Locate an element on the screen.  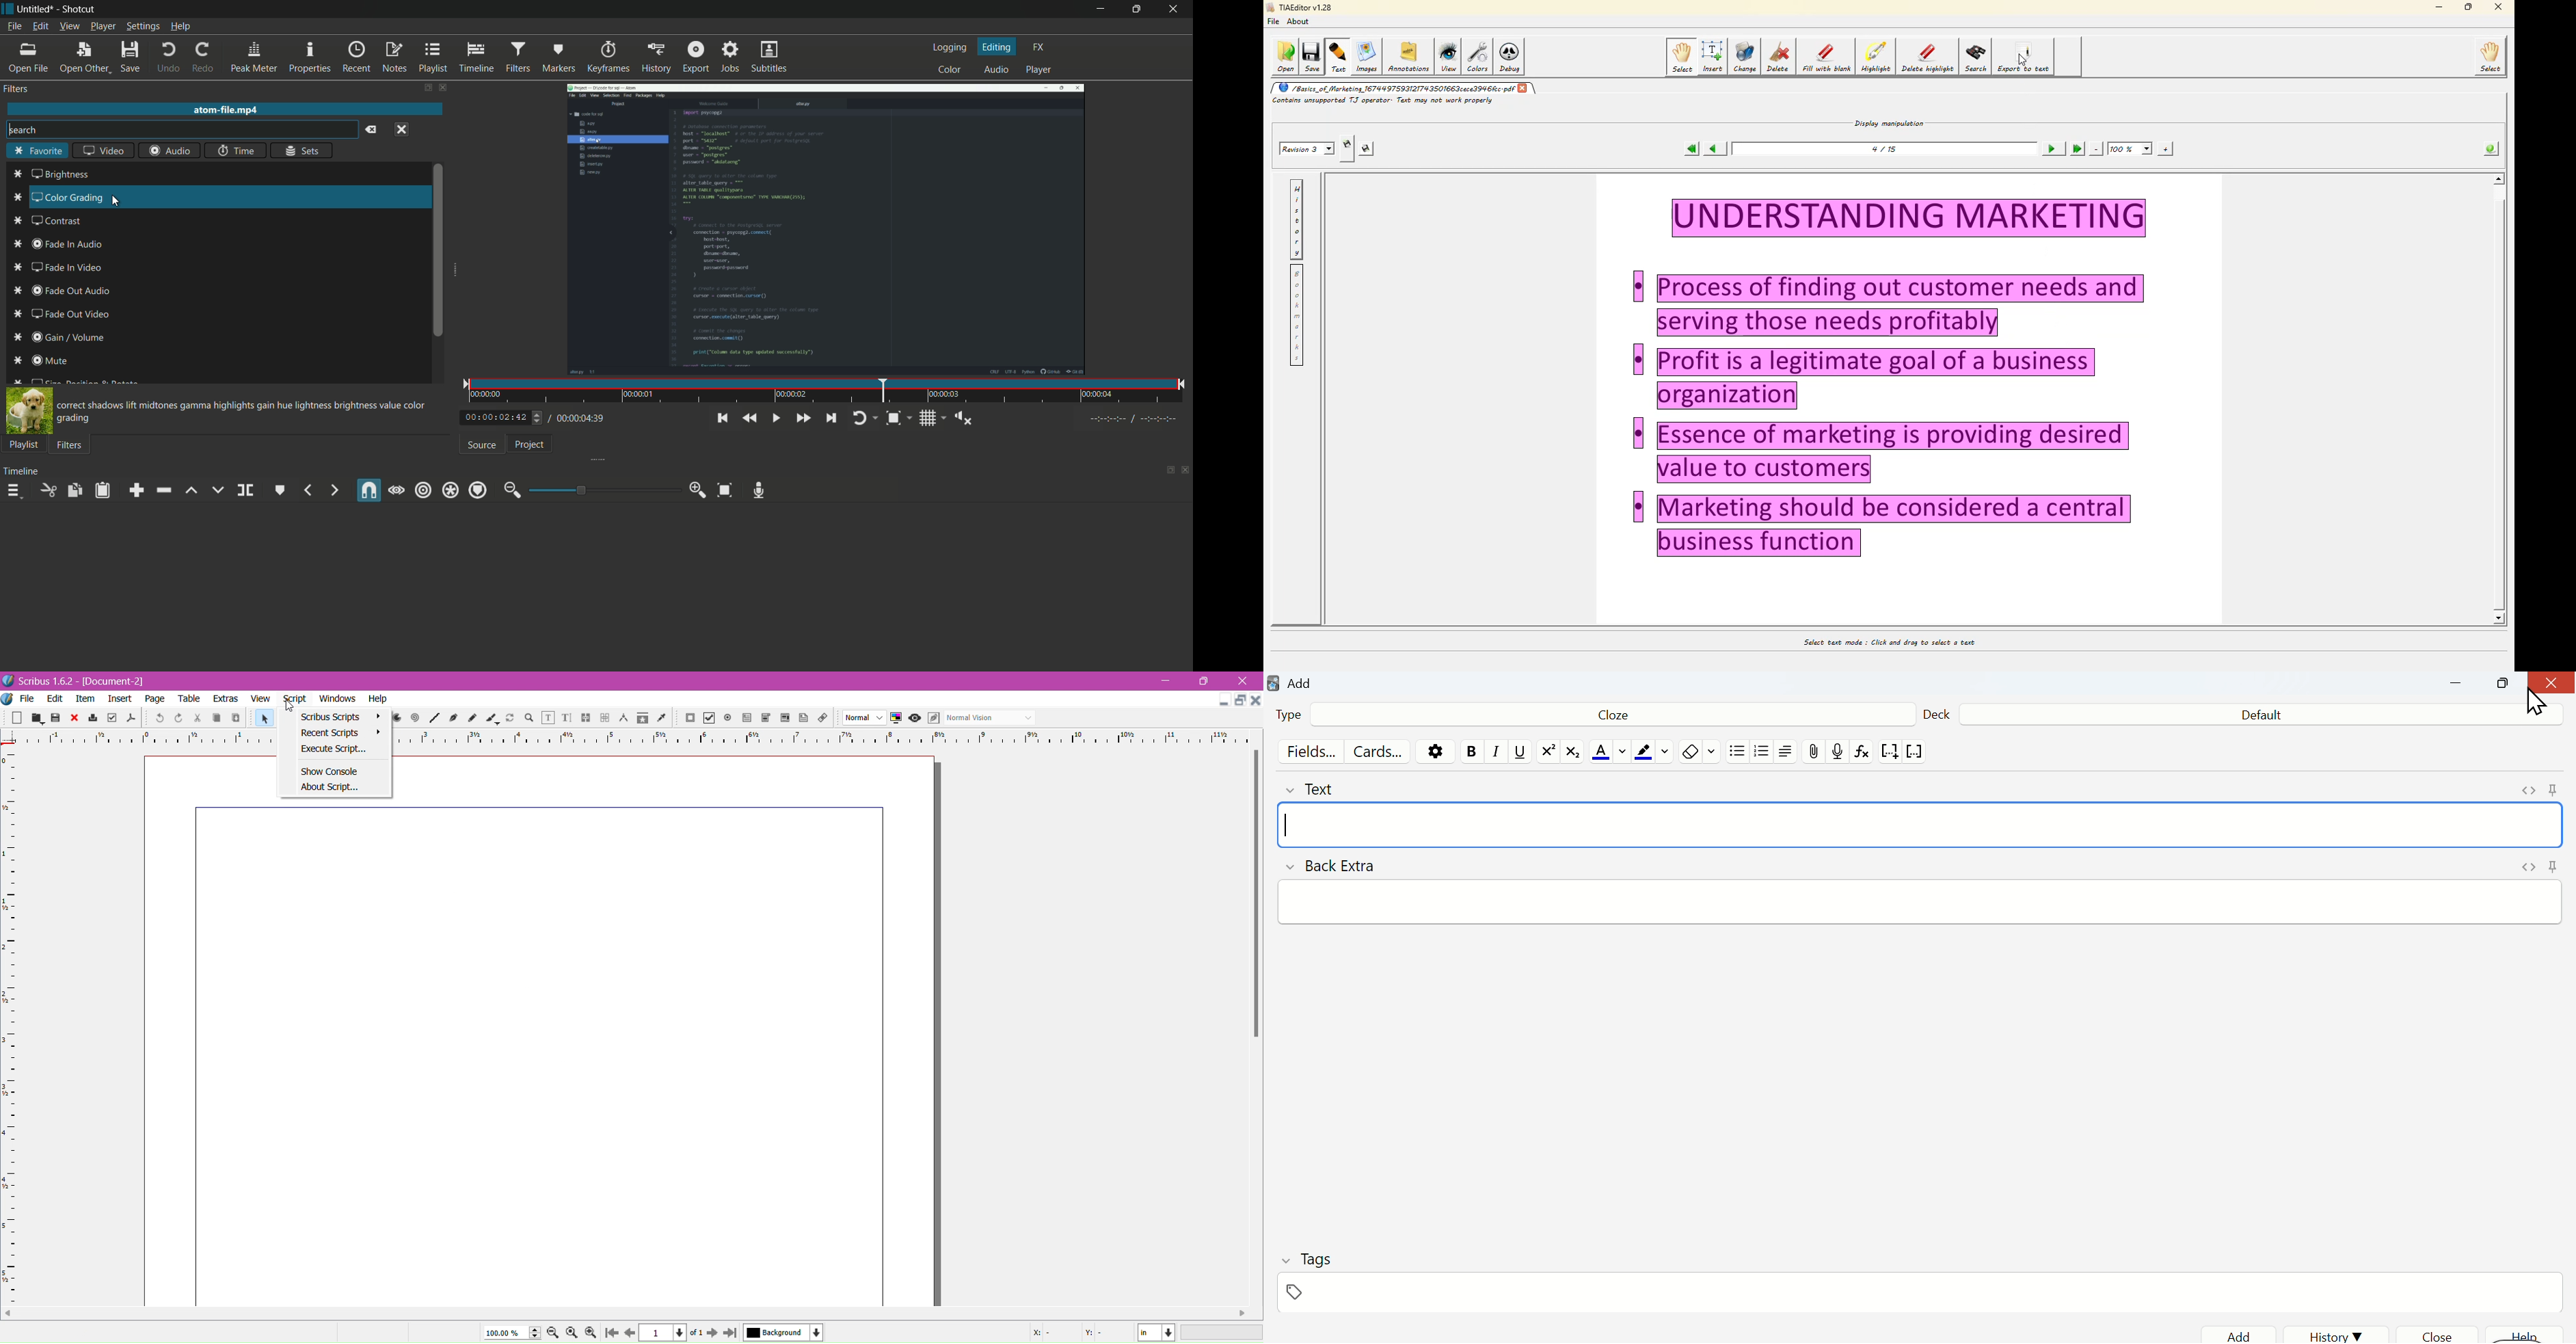
player is located at coordinates (1039, 70).